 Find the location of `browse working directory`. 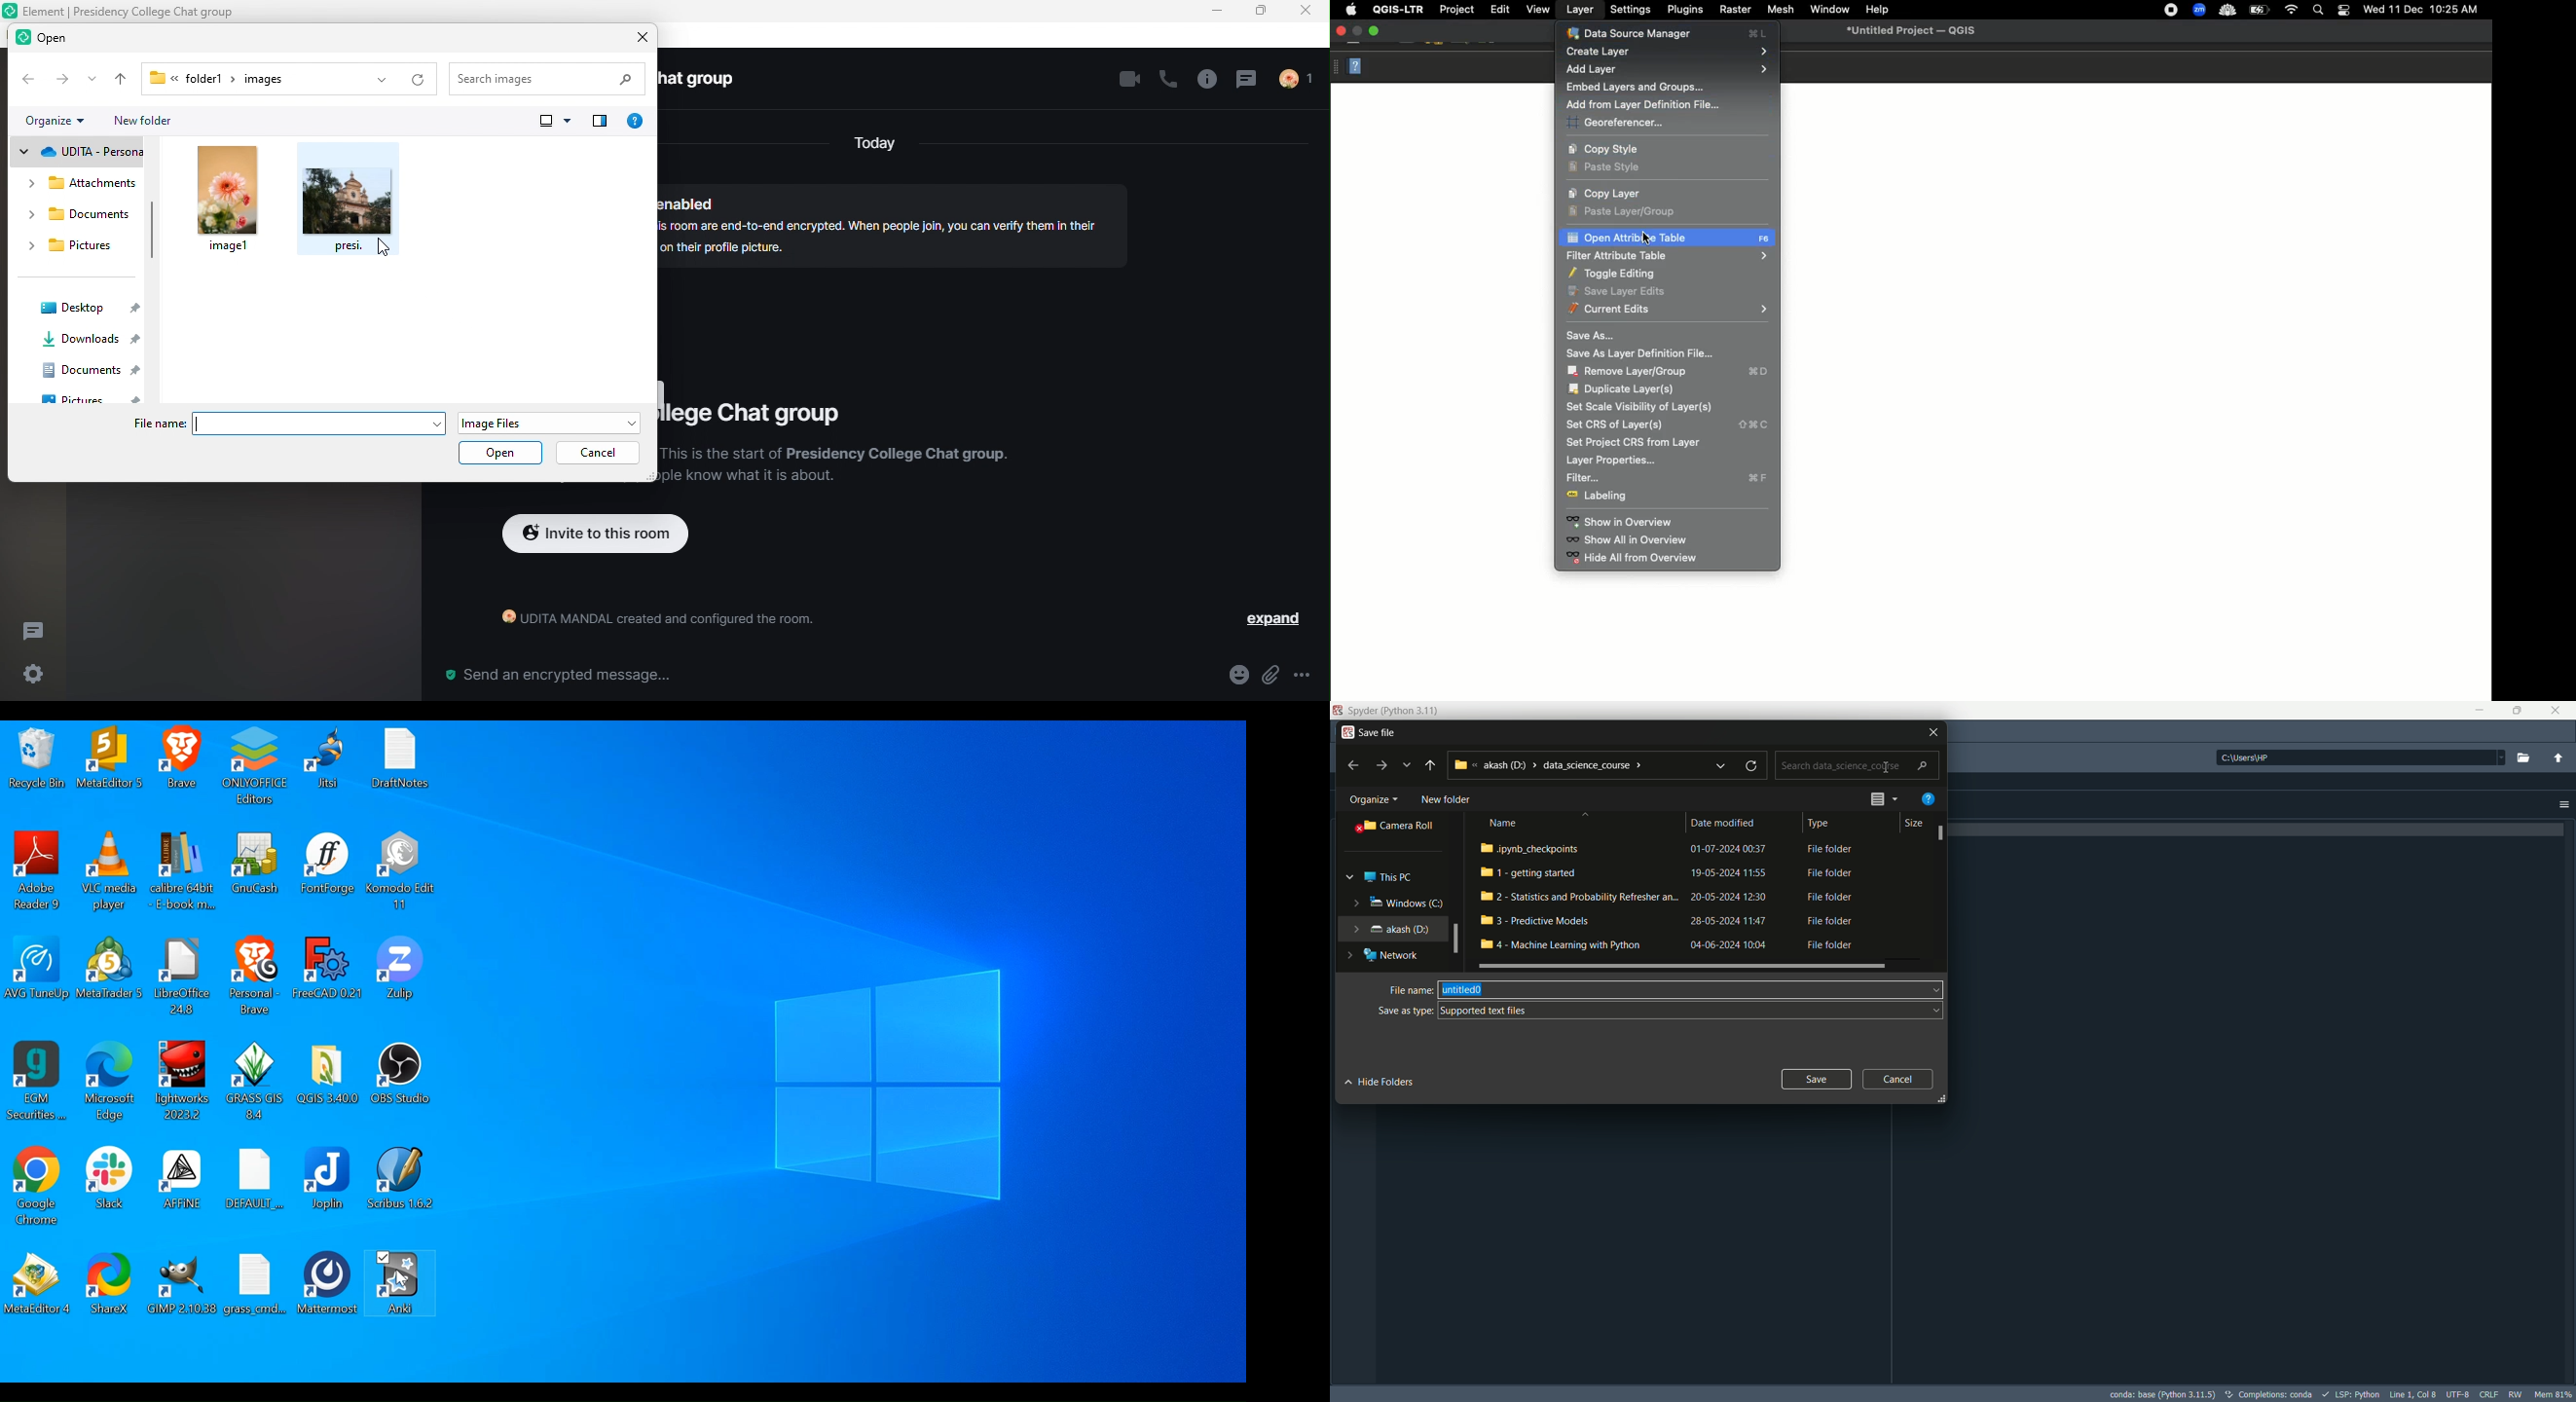

browse working directory is located at coordinates (2520, 757).